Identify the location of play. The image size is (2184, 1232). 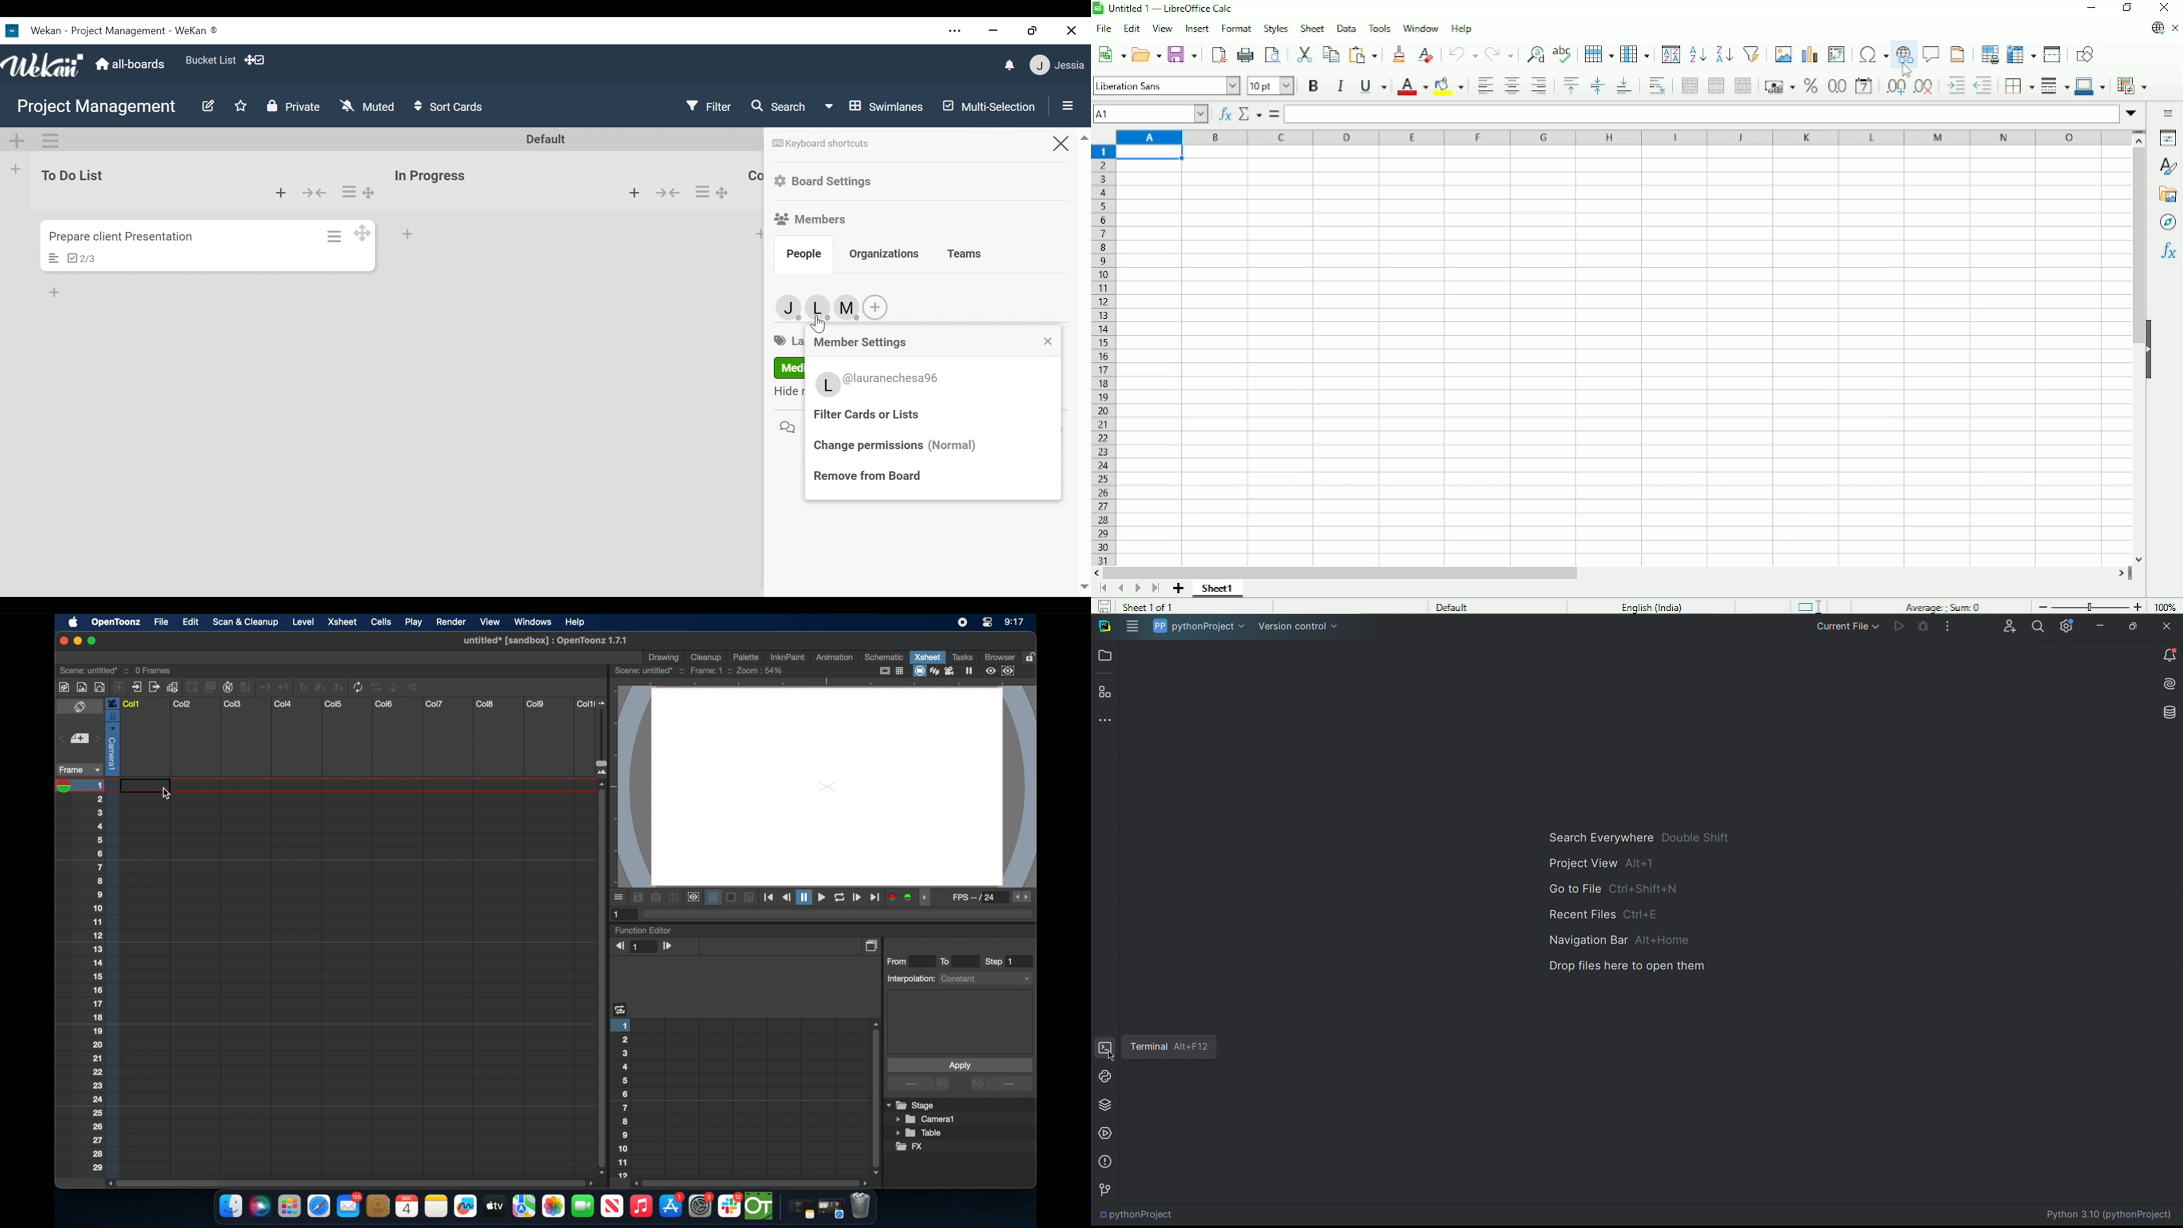
(413, 623).